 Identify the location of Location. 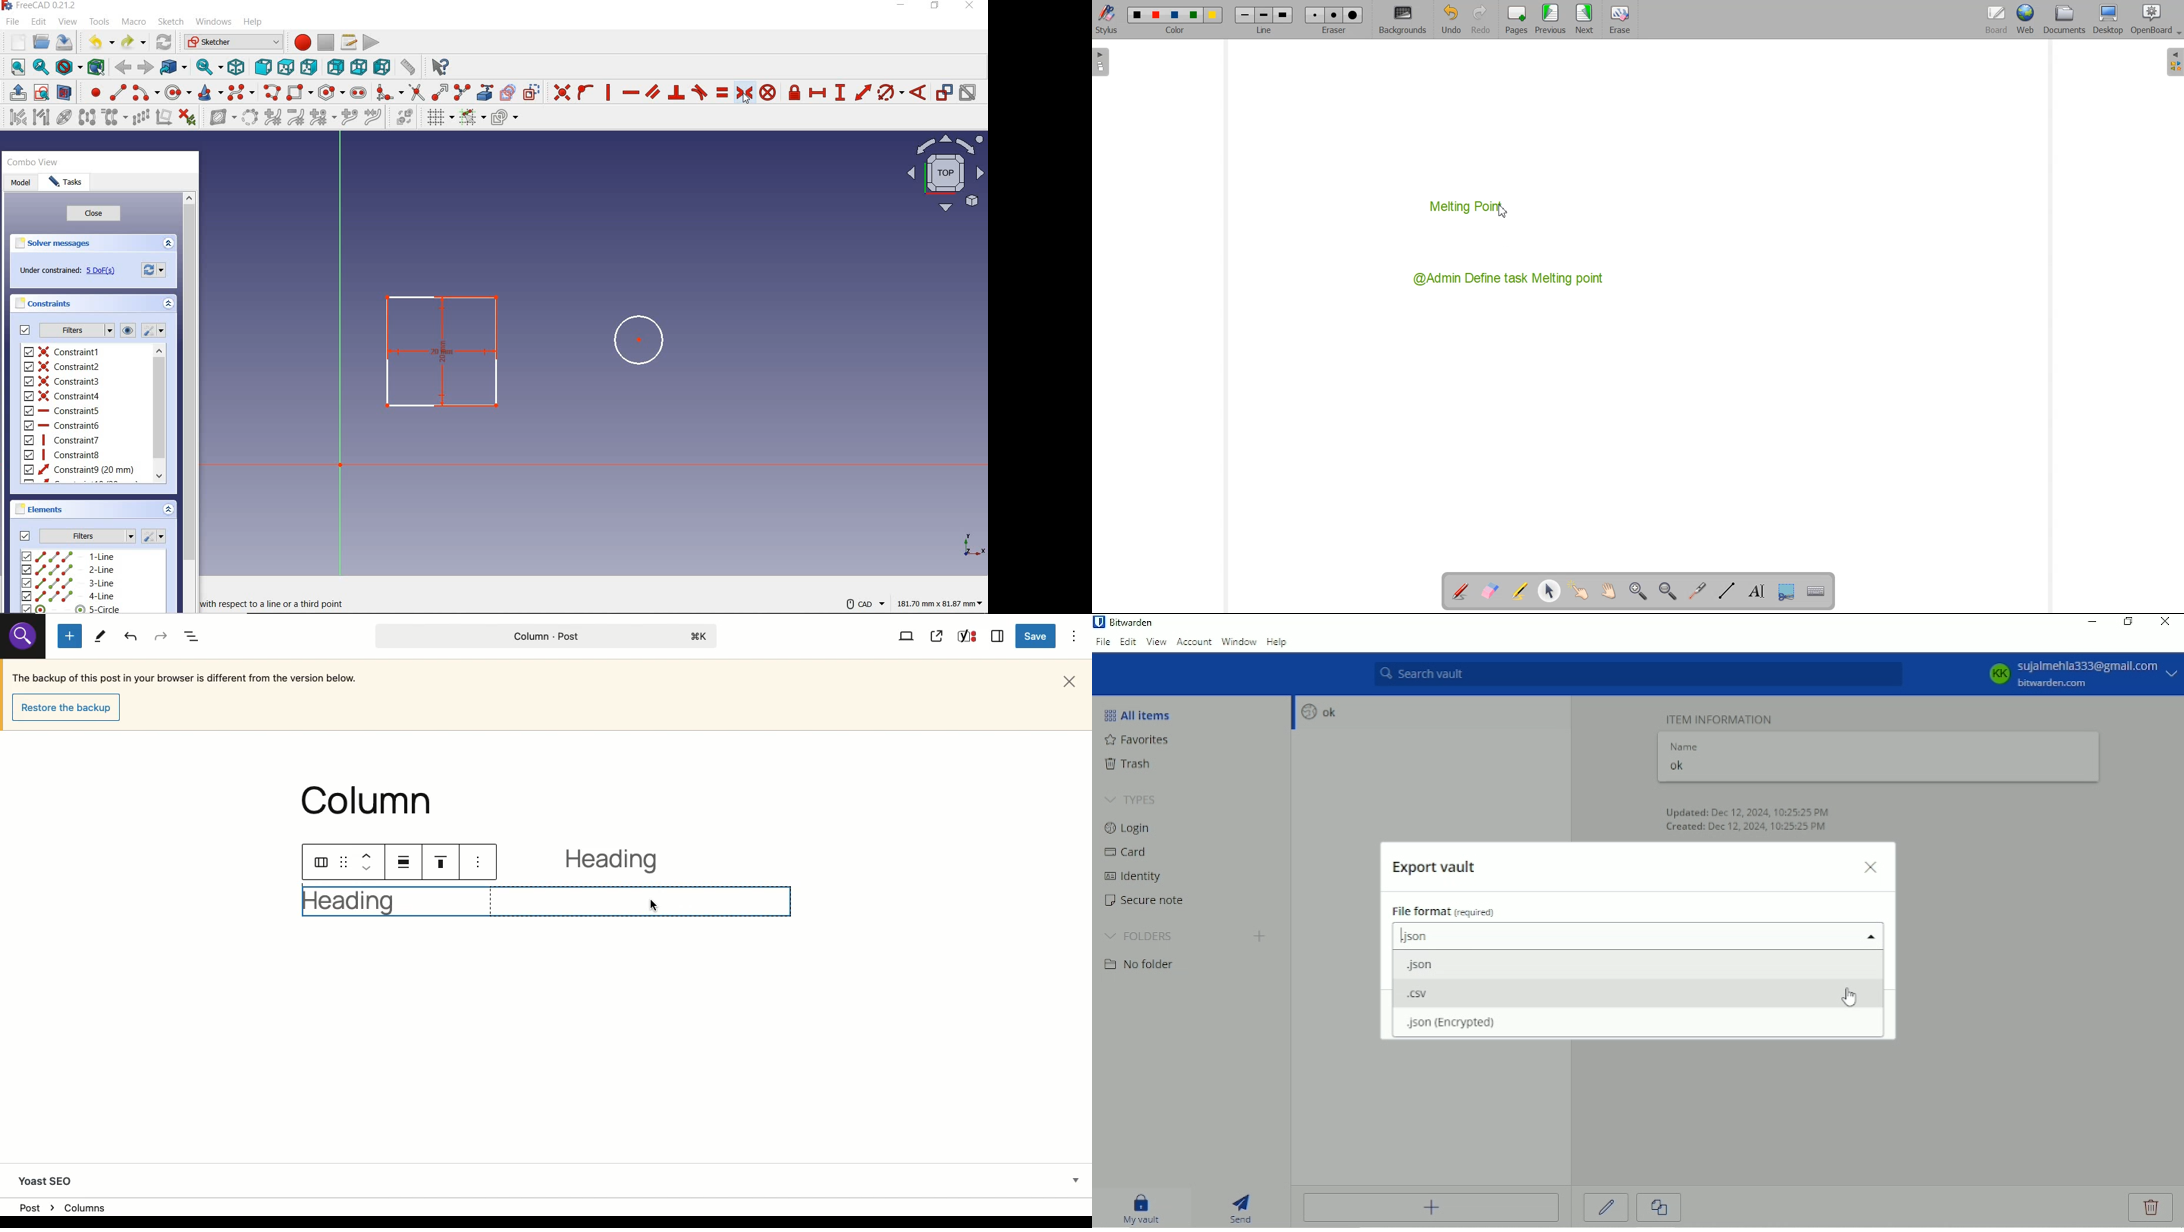
(548, 1207).